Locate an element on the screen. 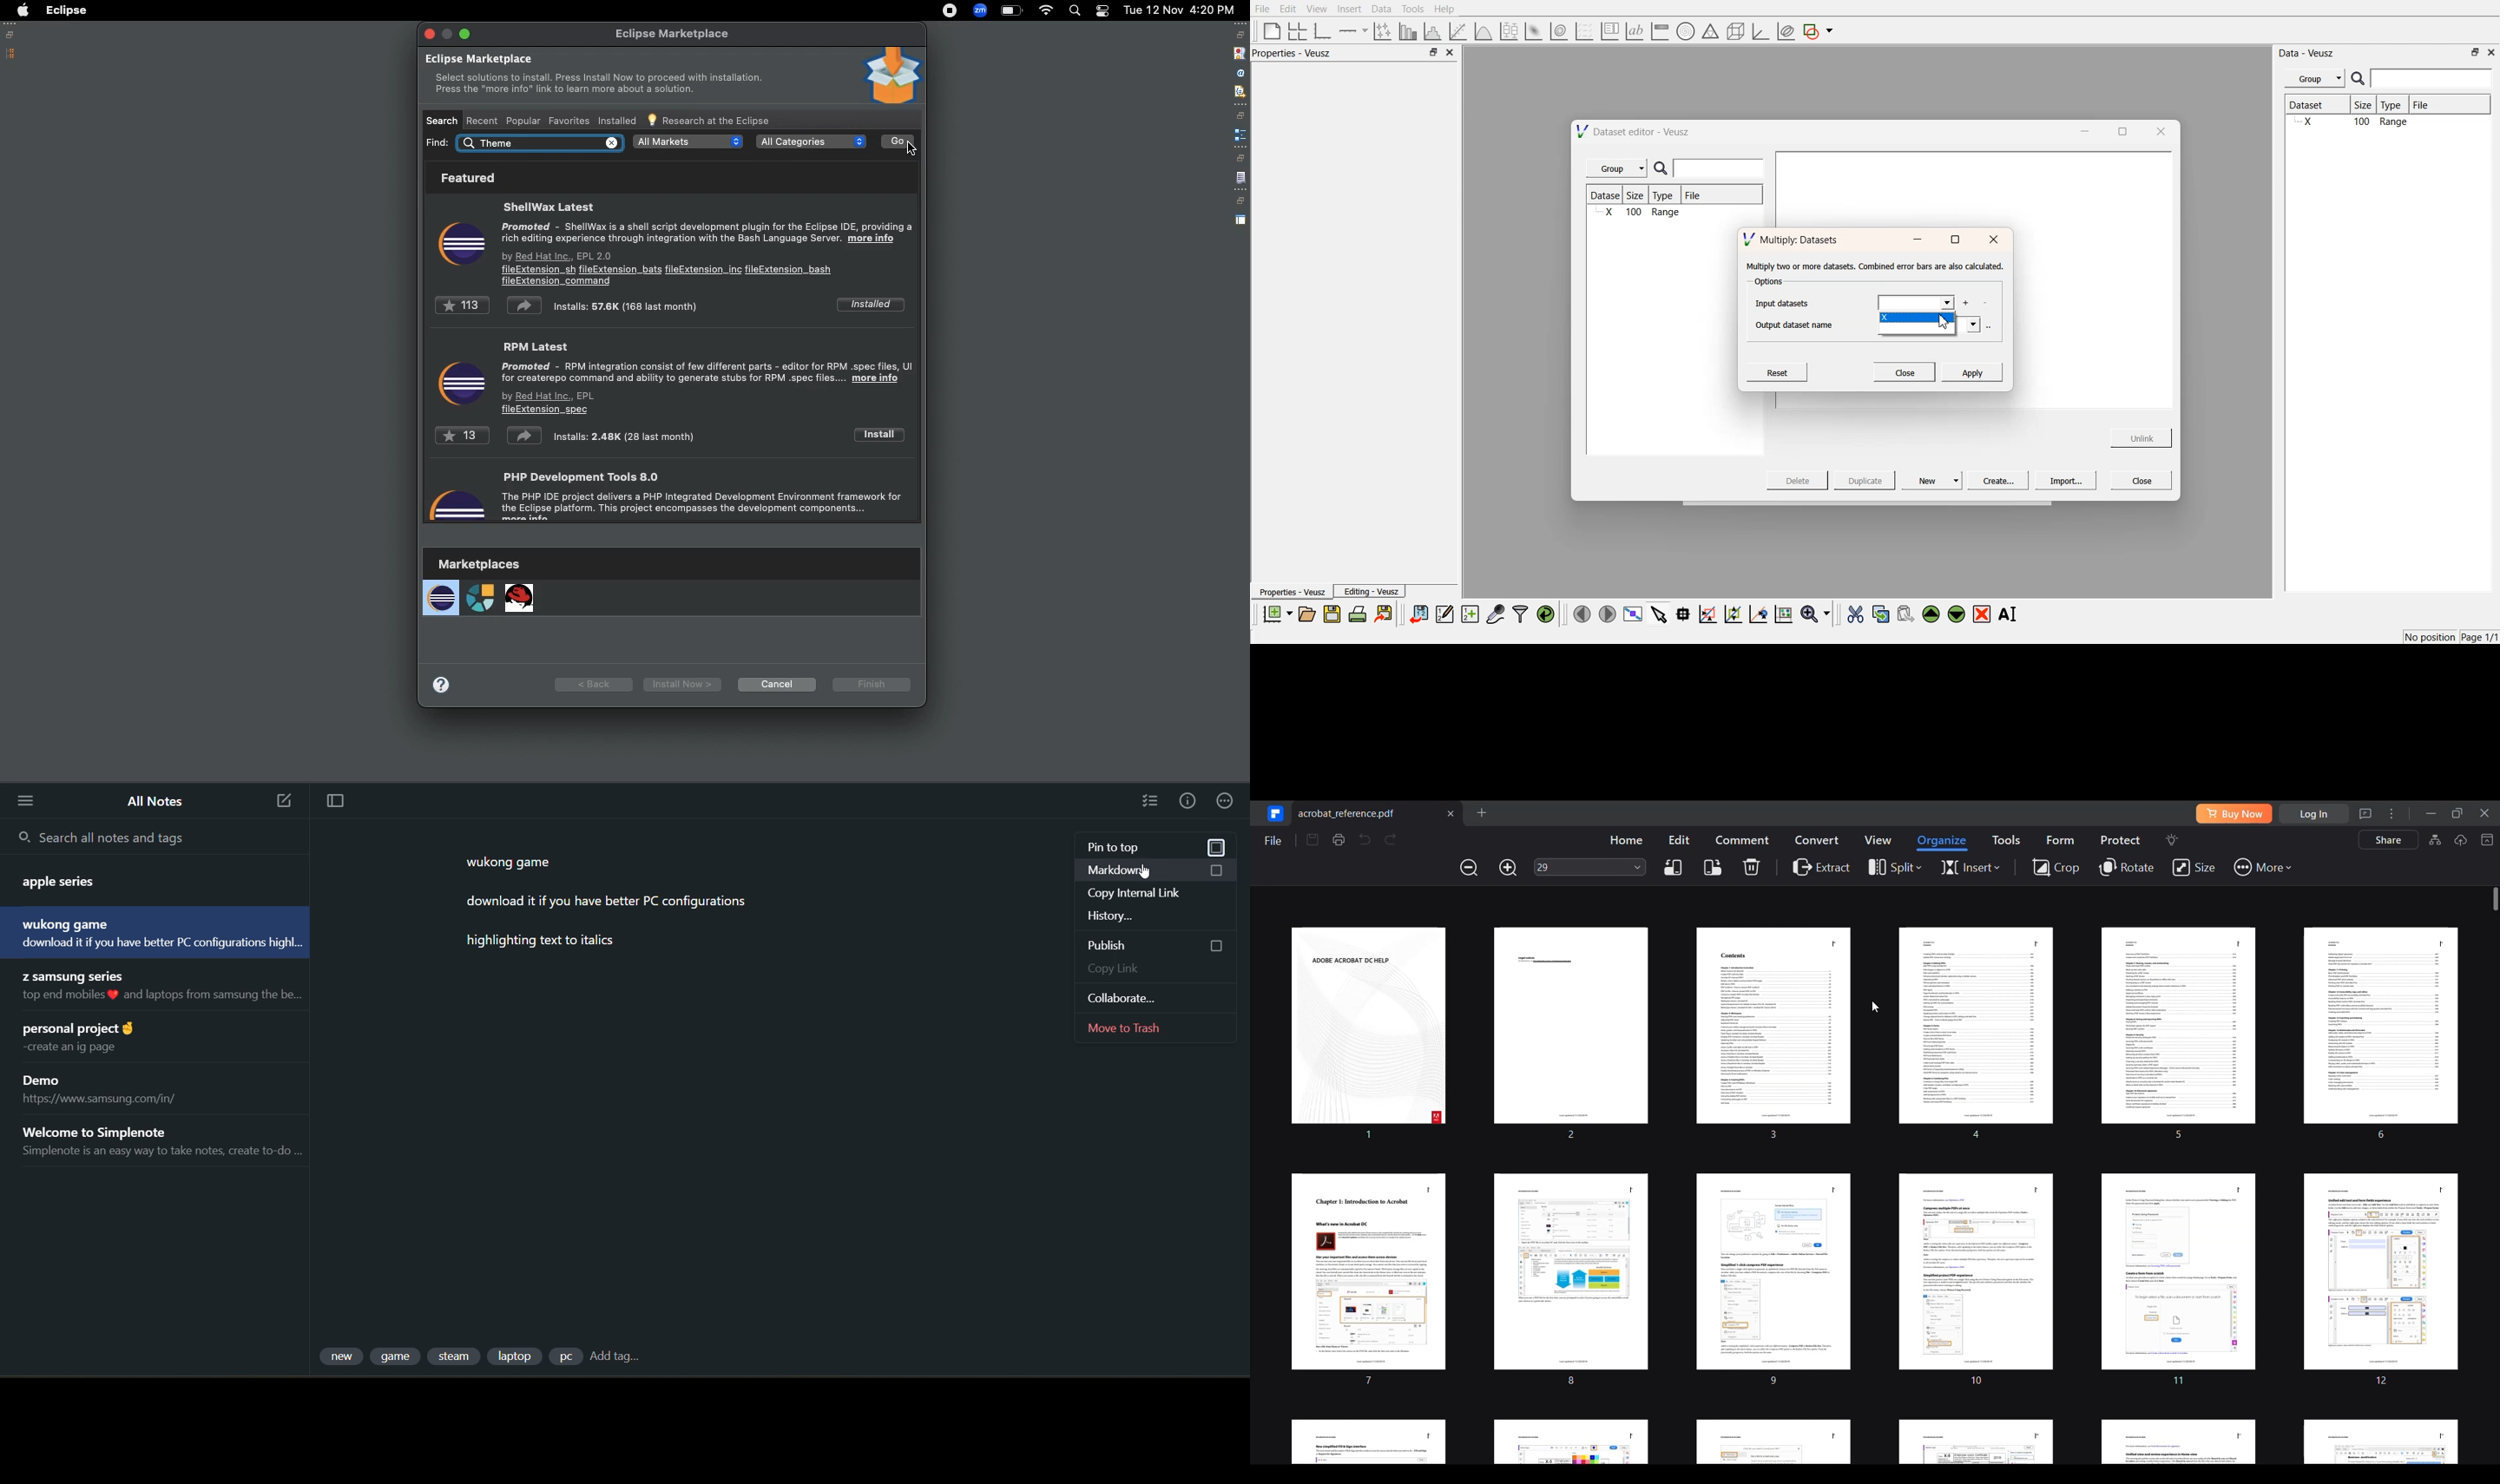  info is located at coordinates (1187, 802).